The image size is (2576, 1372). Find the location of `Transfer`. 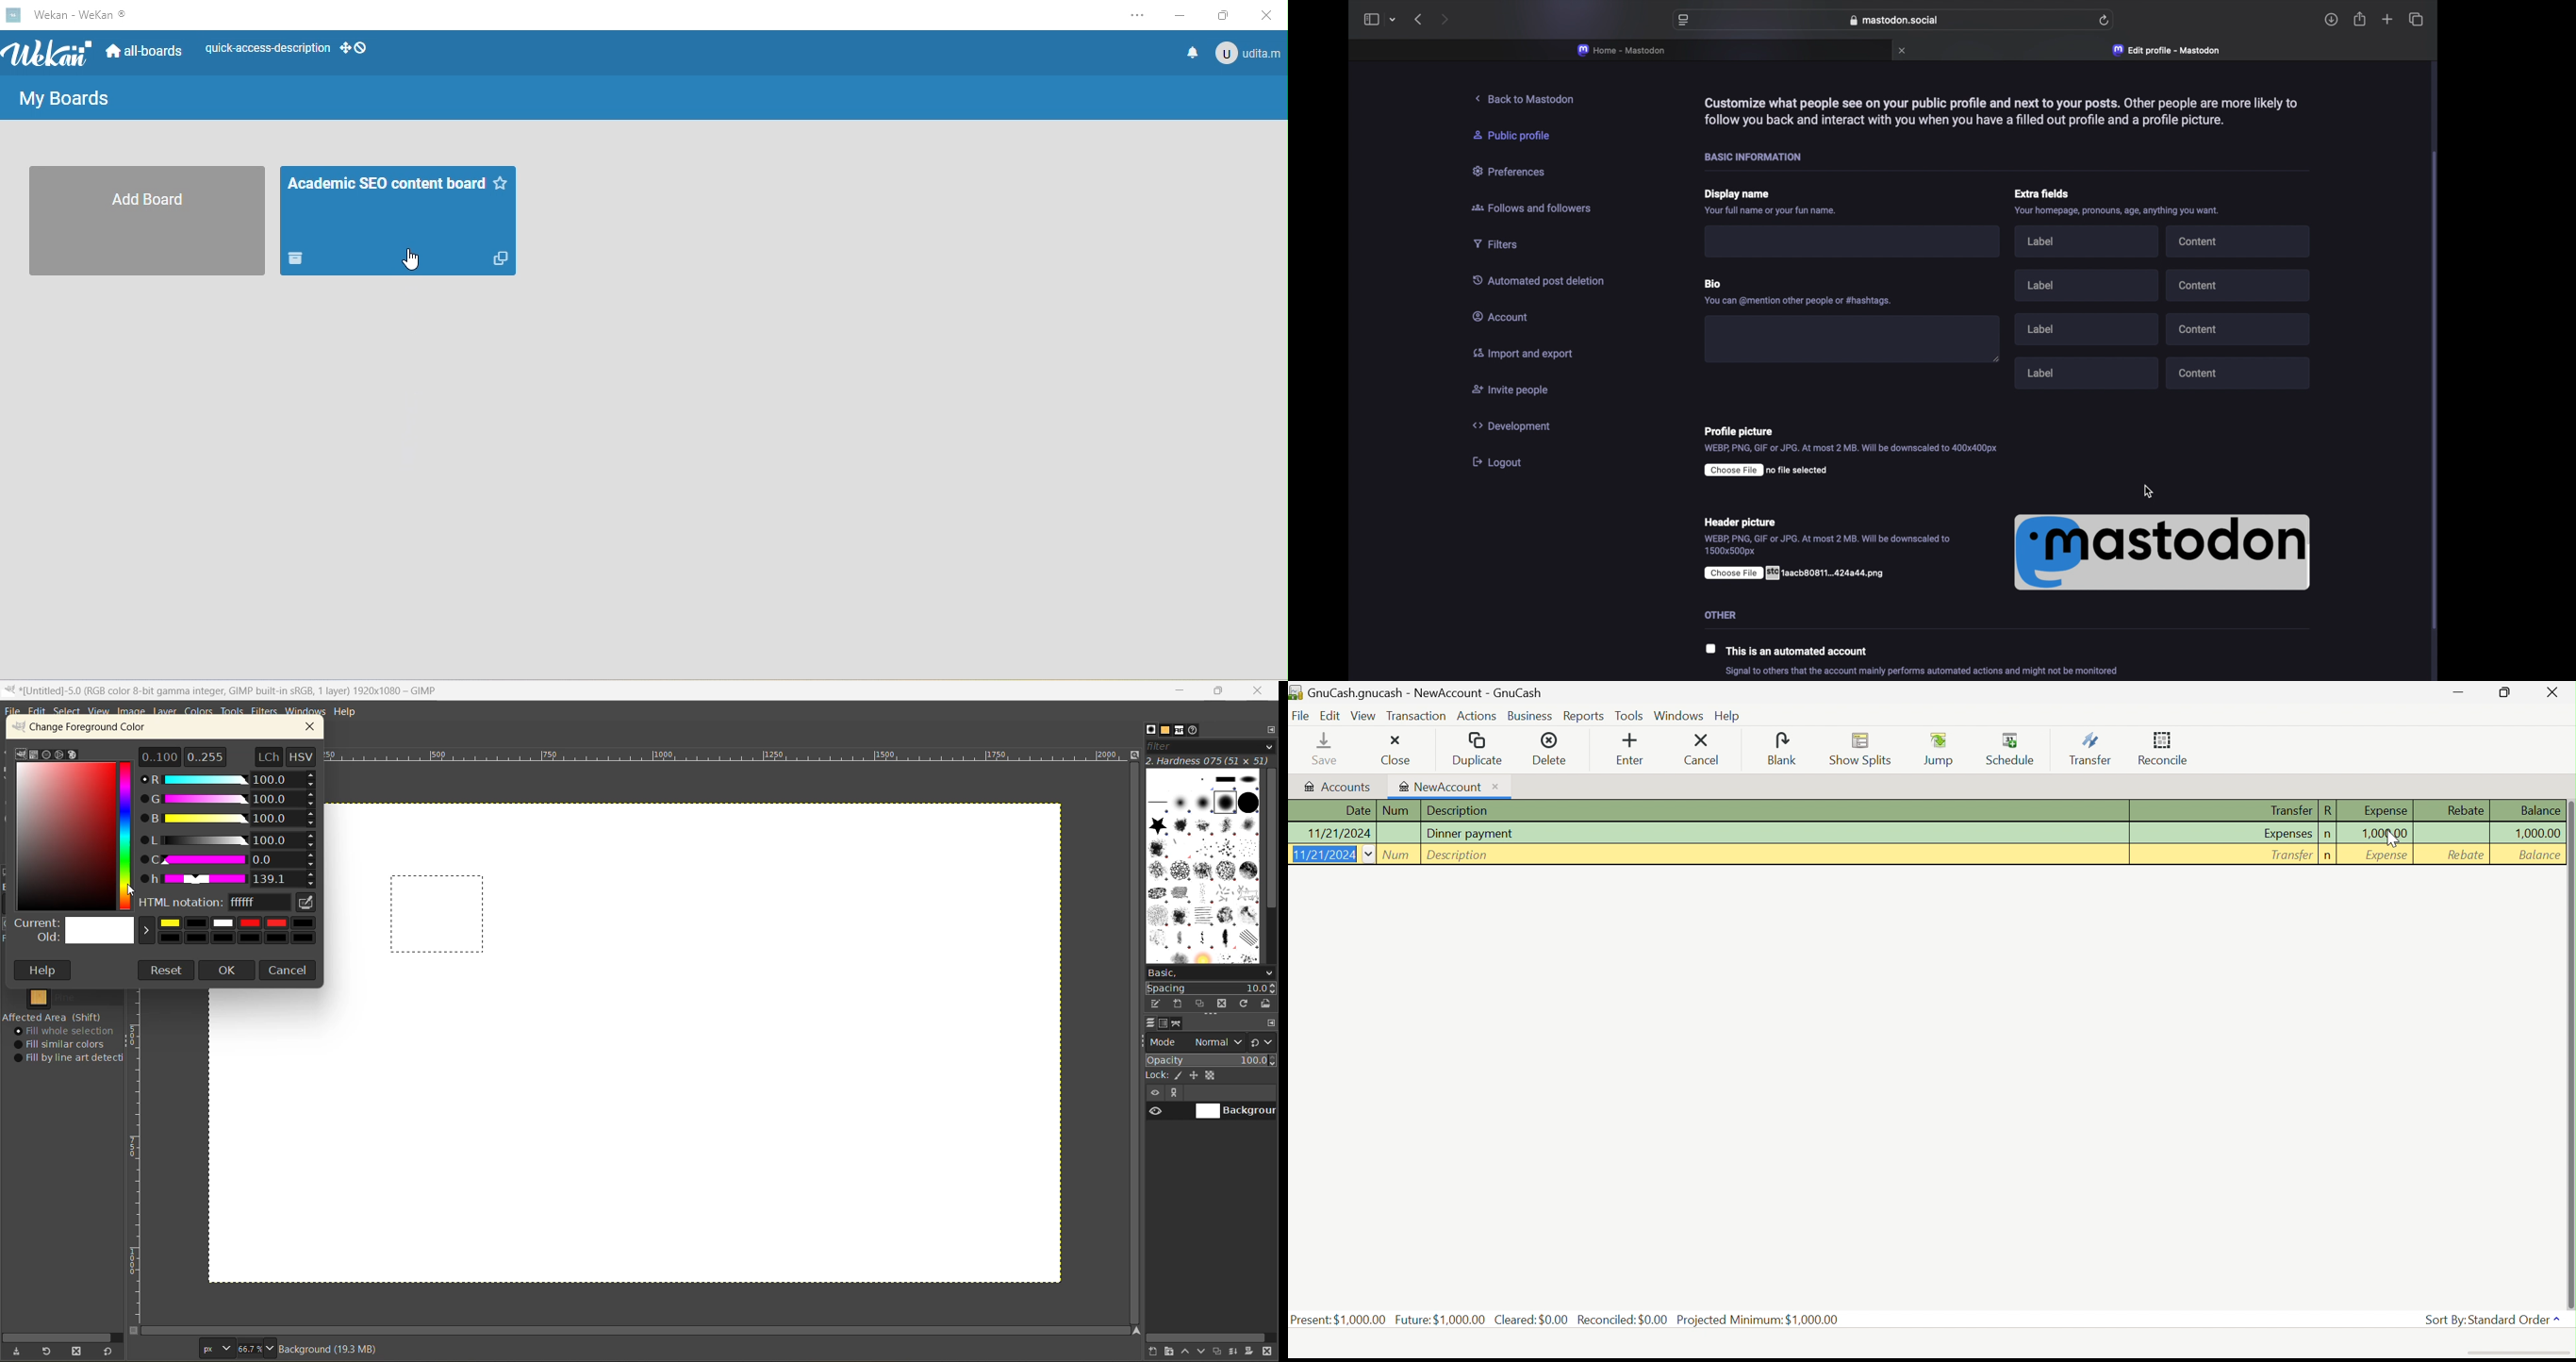

Transfer is located at coordinates (2089, 750).